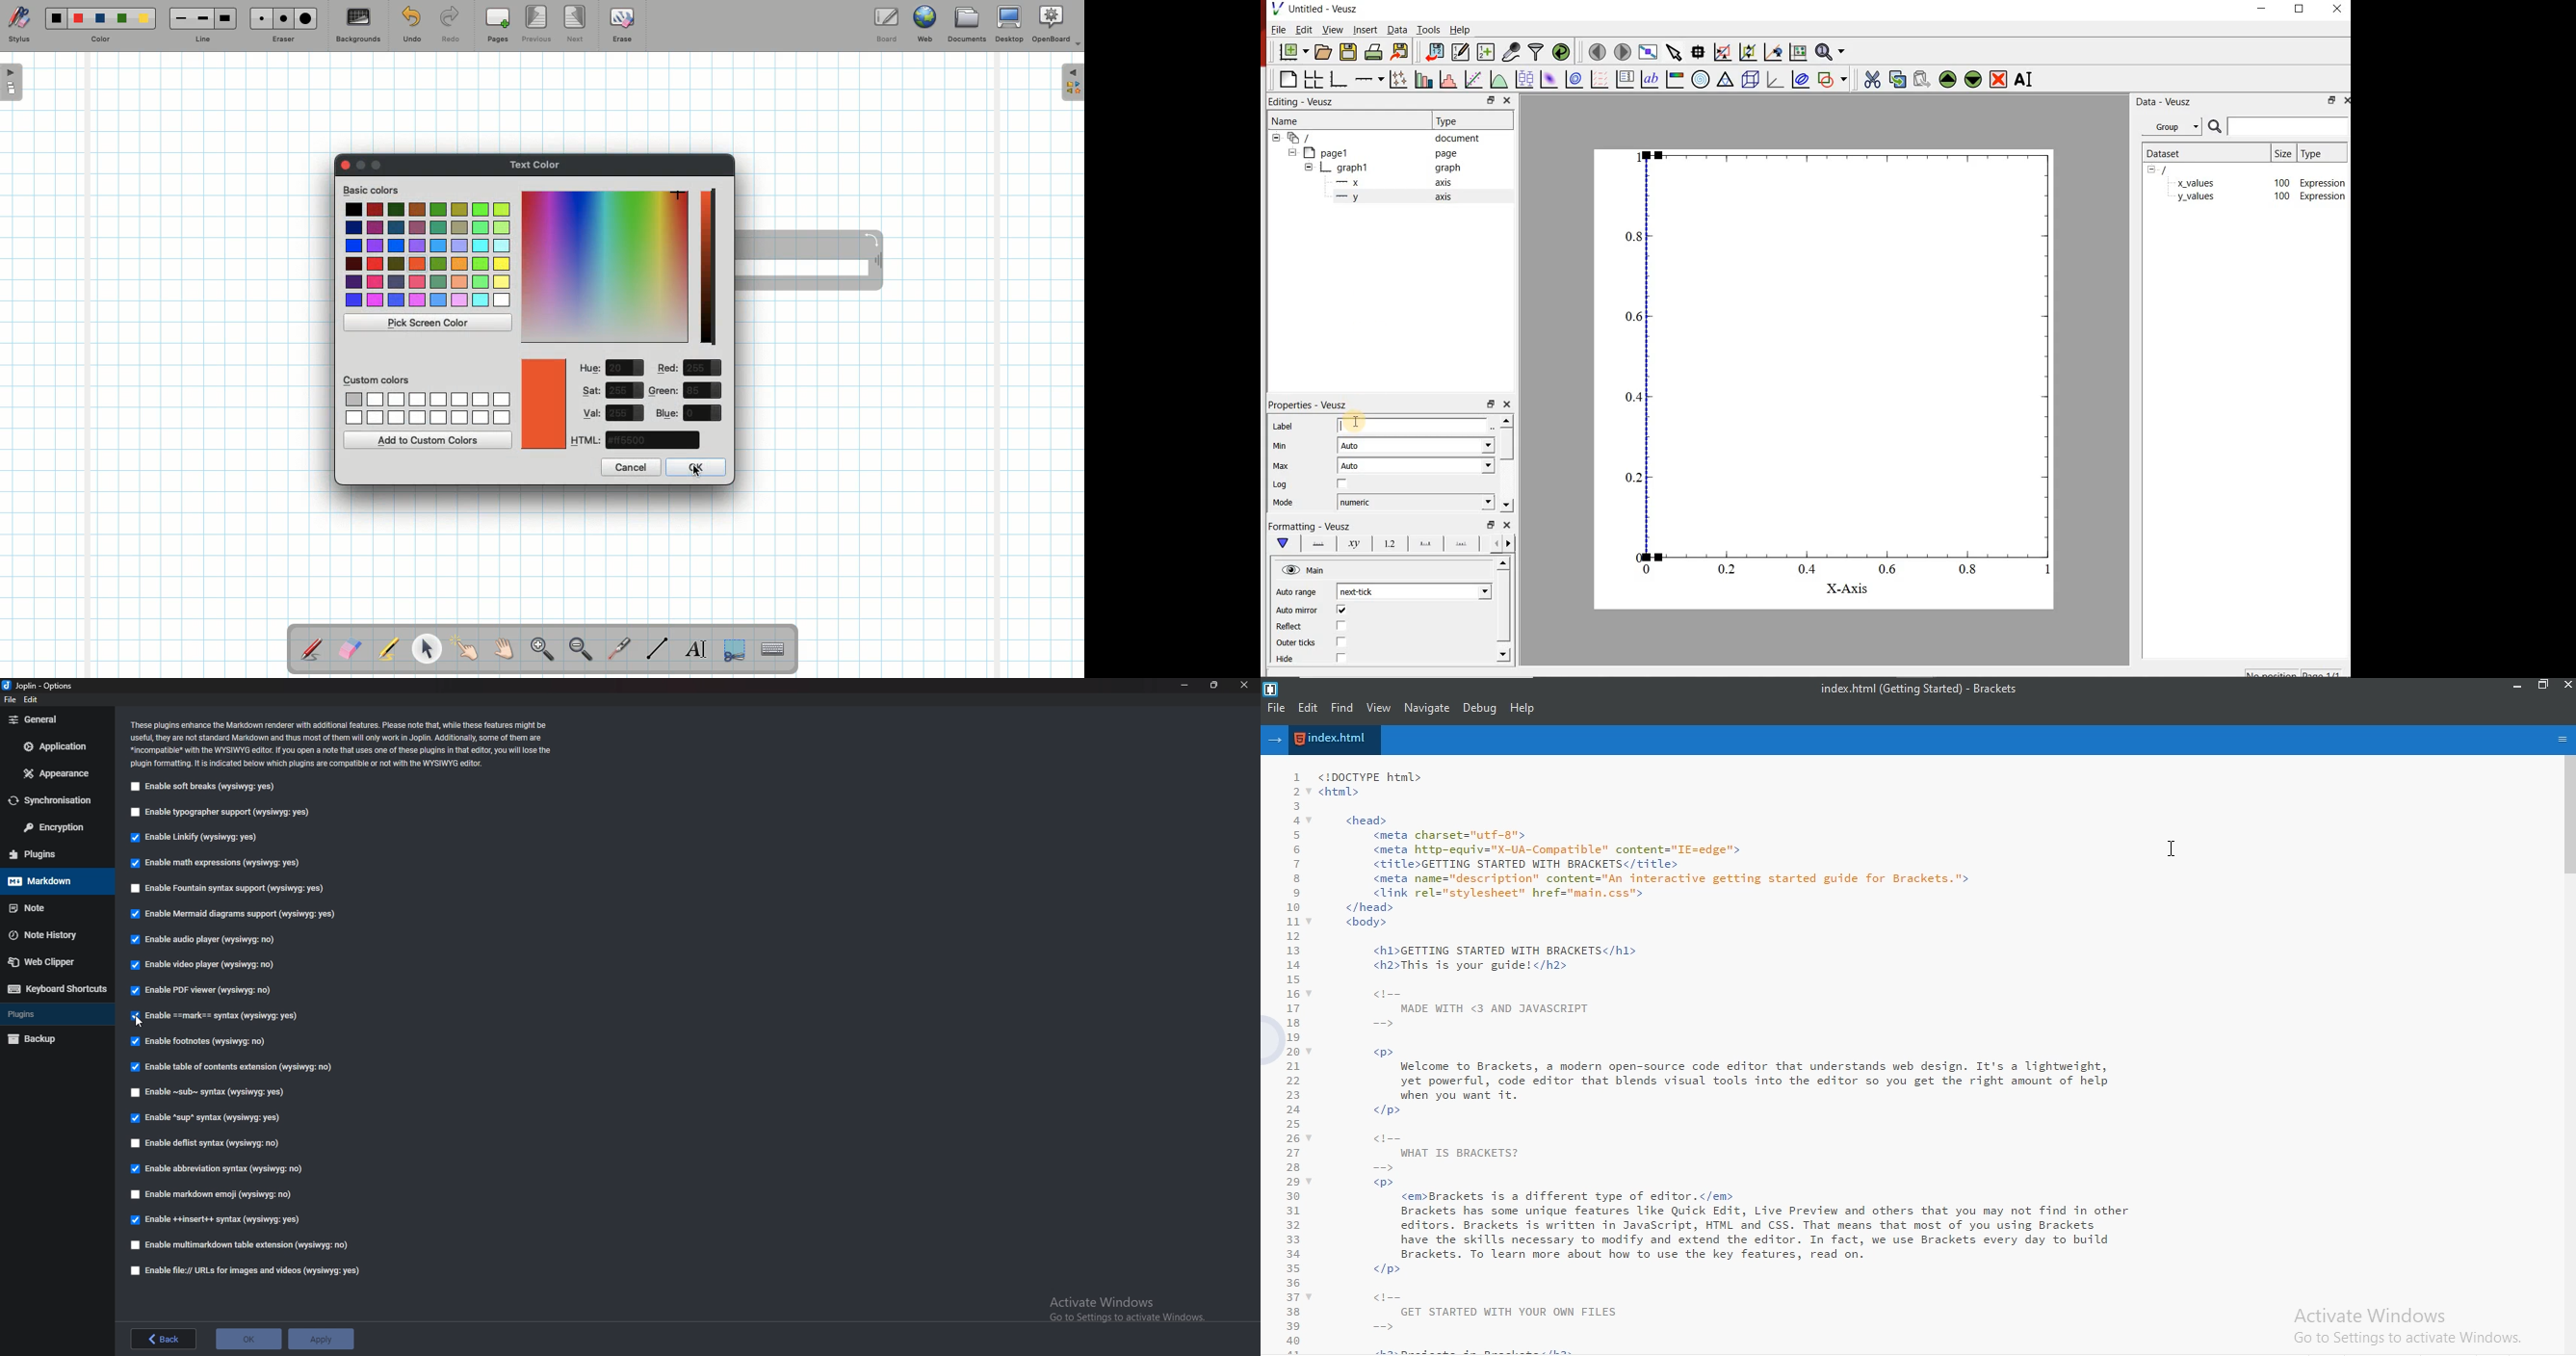 This screenshot has width=2576, height=1372. What do you see at coordinates (56, 719) in the screenshot?
I see `General` at bounding box center [56, 719].